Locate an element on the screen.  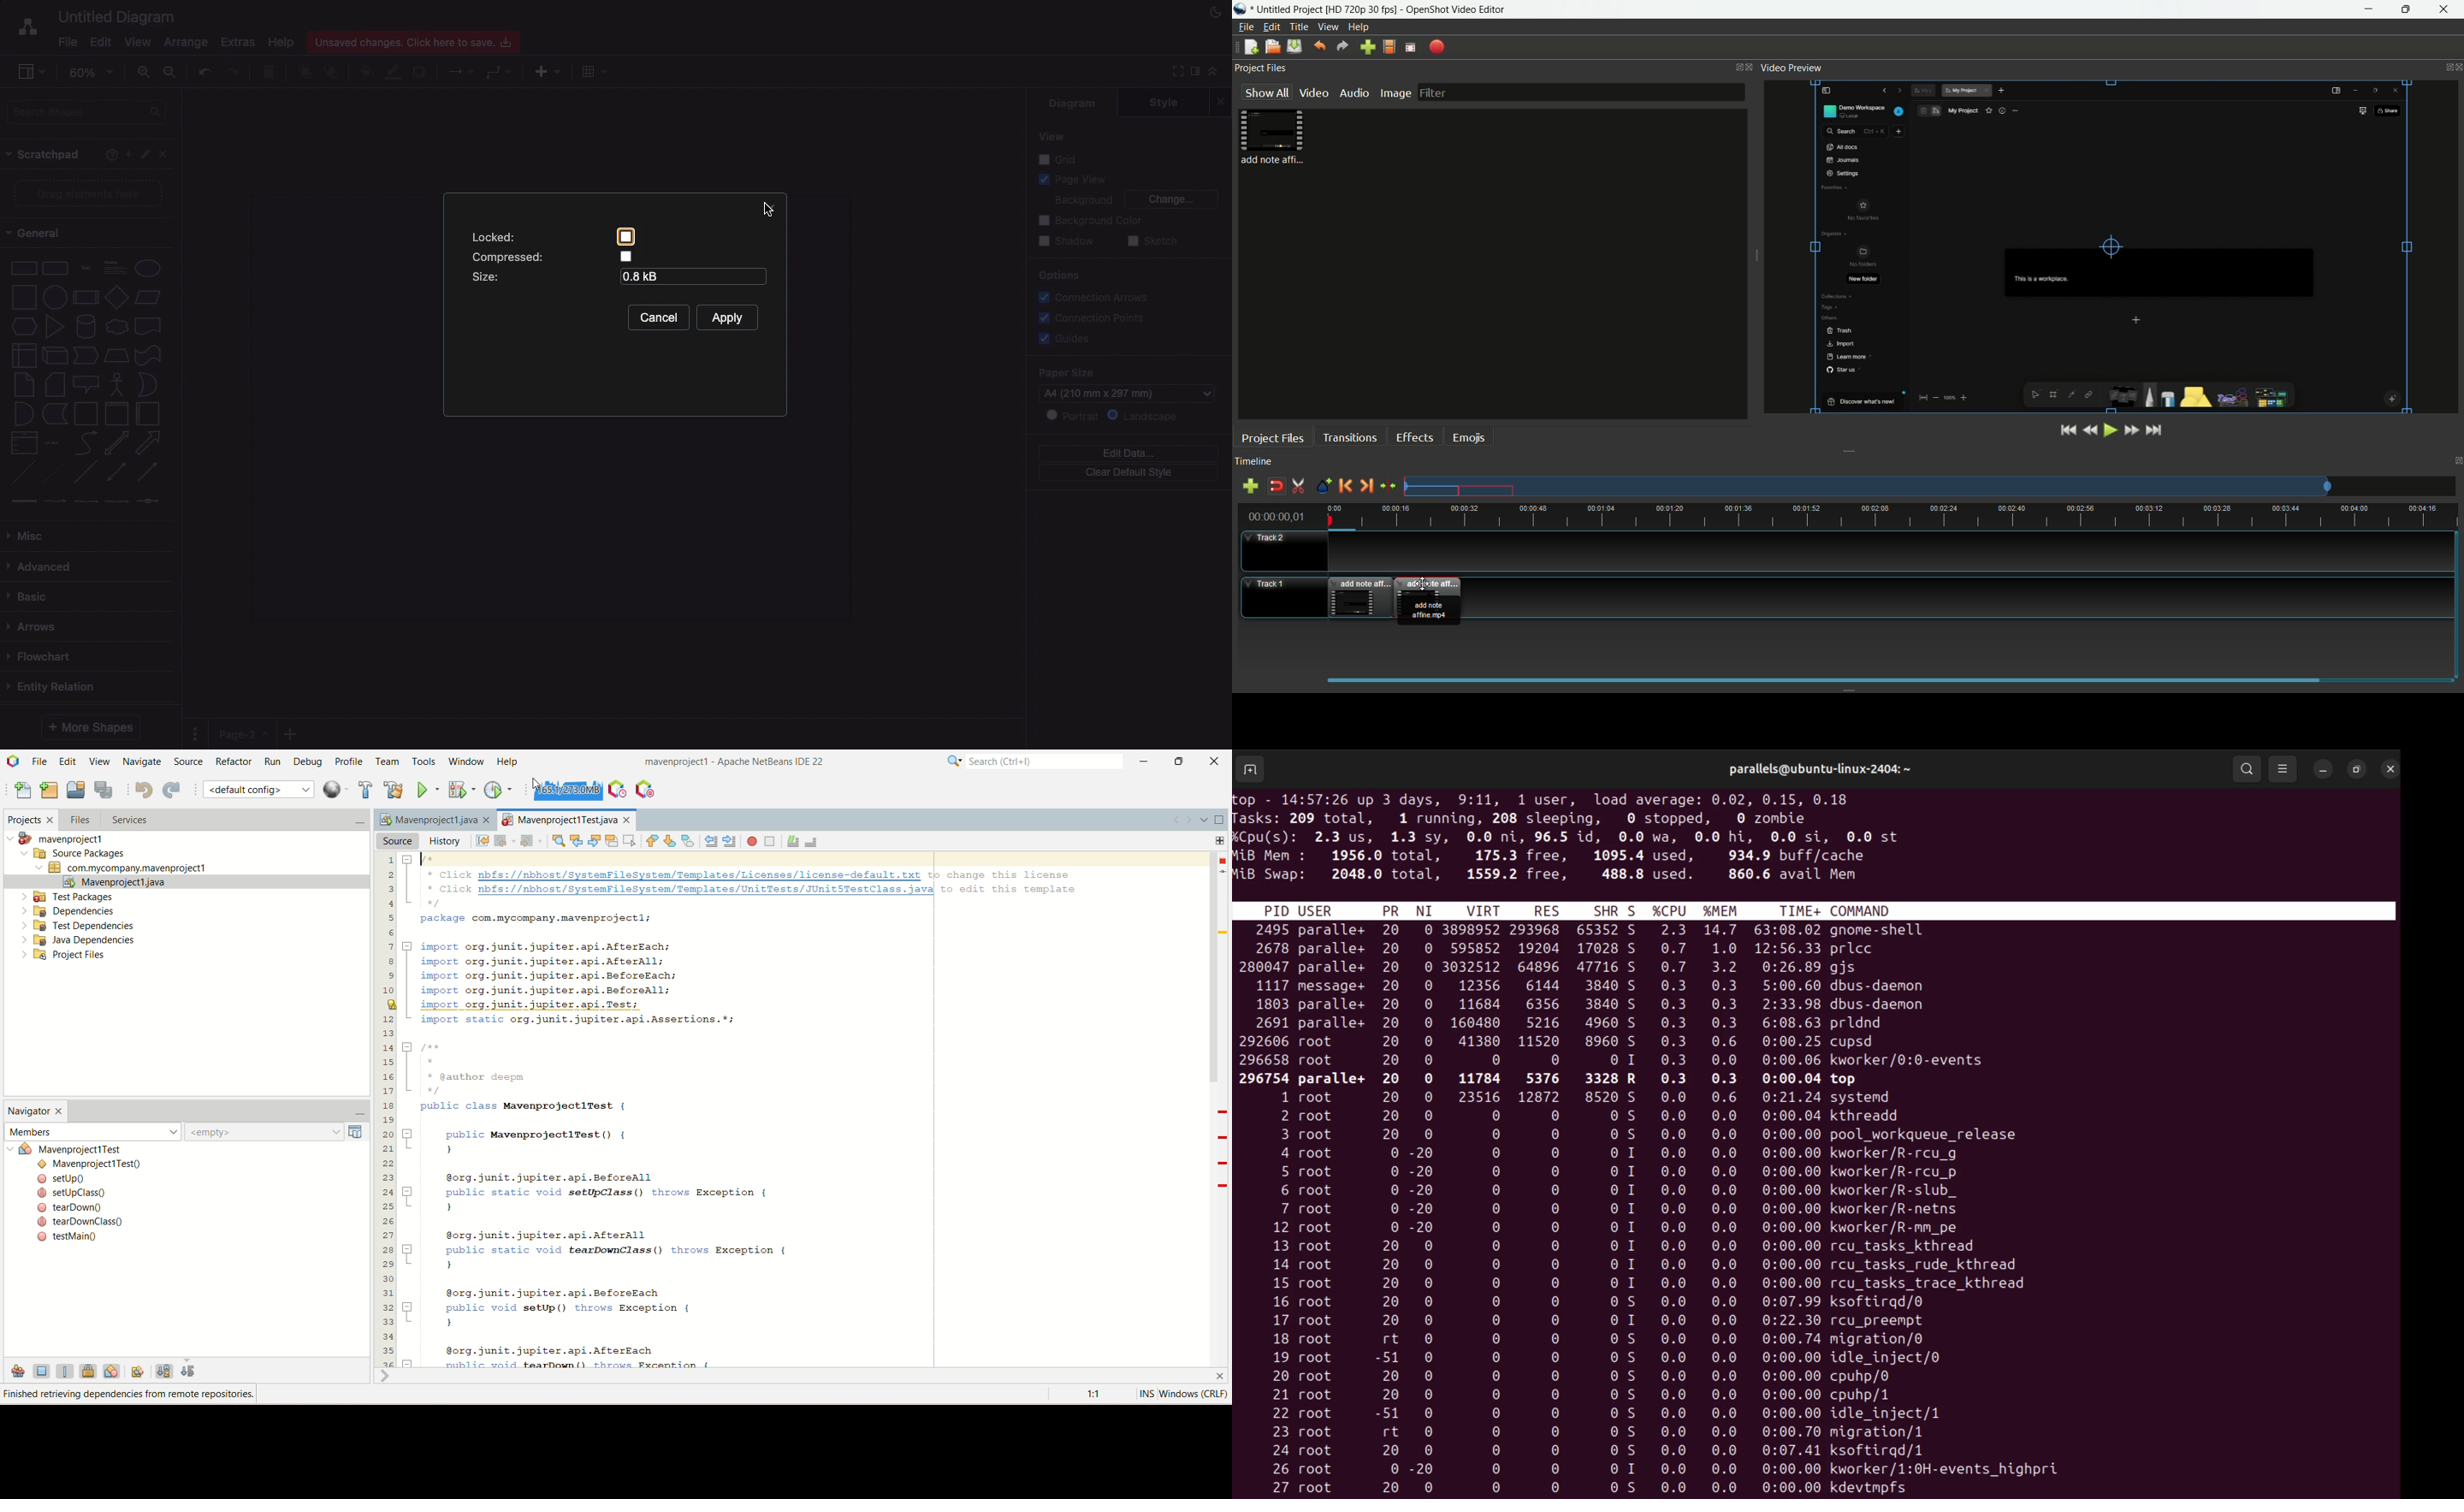
Untitled is located at coordinates (113, 16).